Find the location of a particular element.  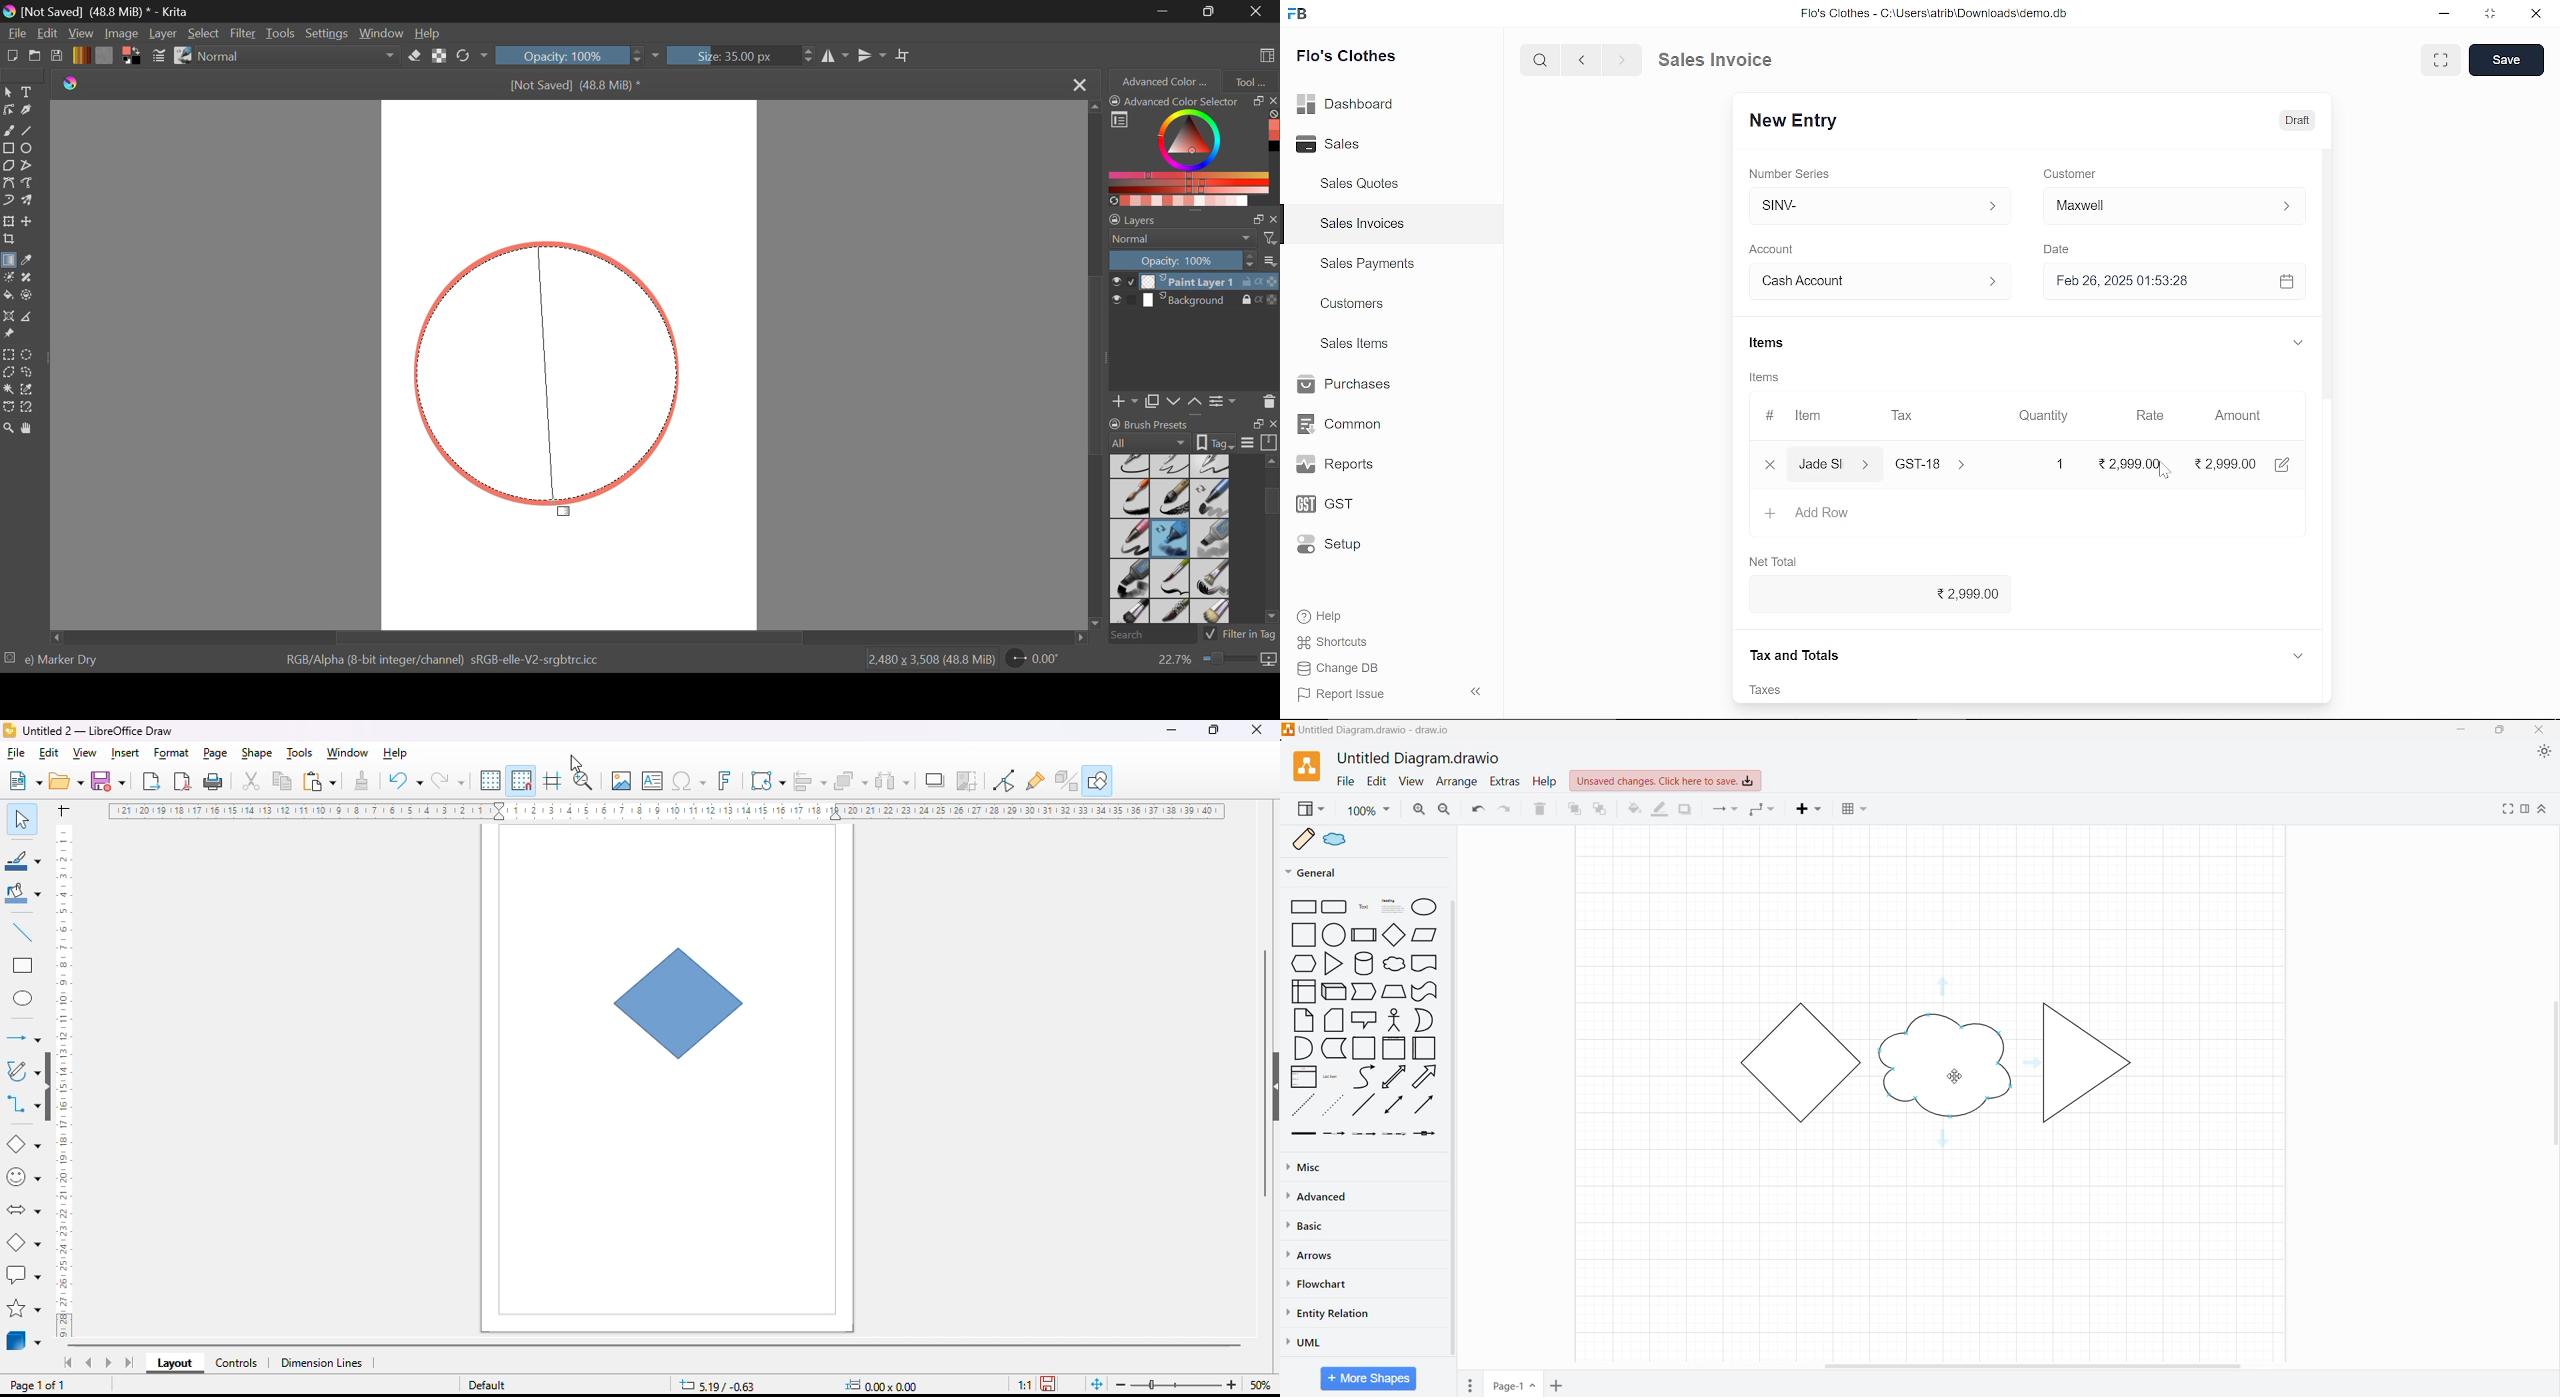

Customers. is located at coordinates (1353, 304).